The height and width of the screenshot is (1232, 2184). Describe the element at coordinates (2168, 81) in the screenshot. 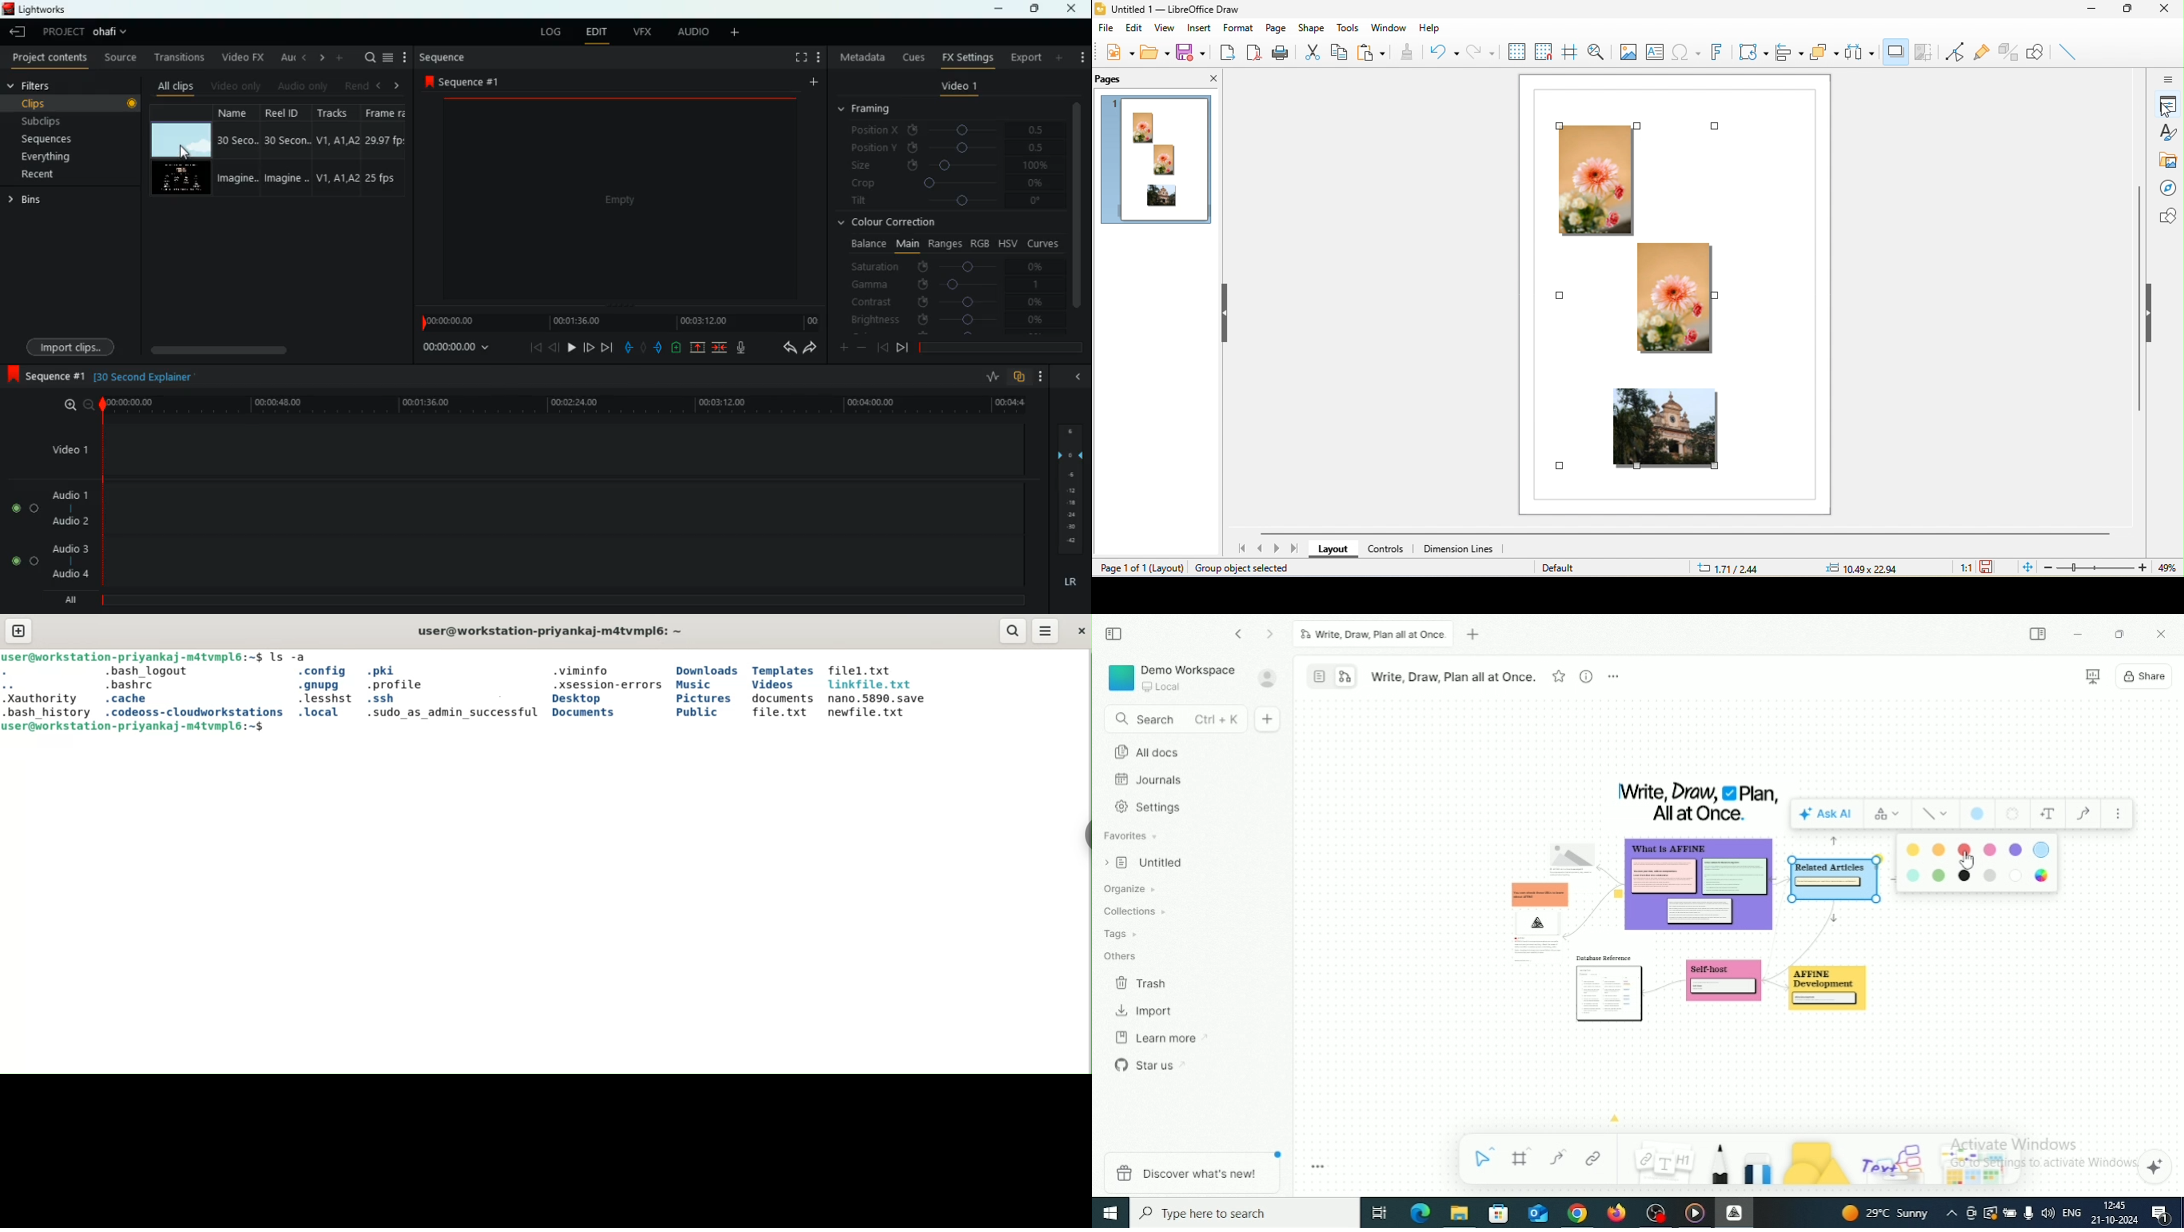

I see `sidebar settings` at that location.